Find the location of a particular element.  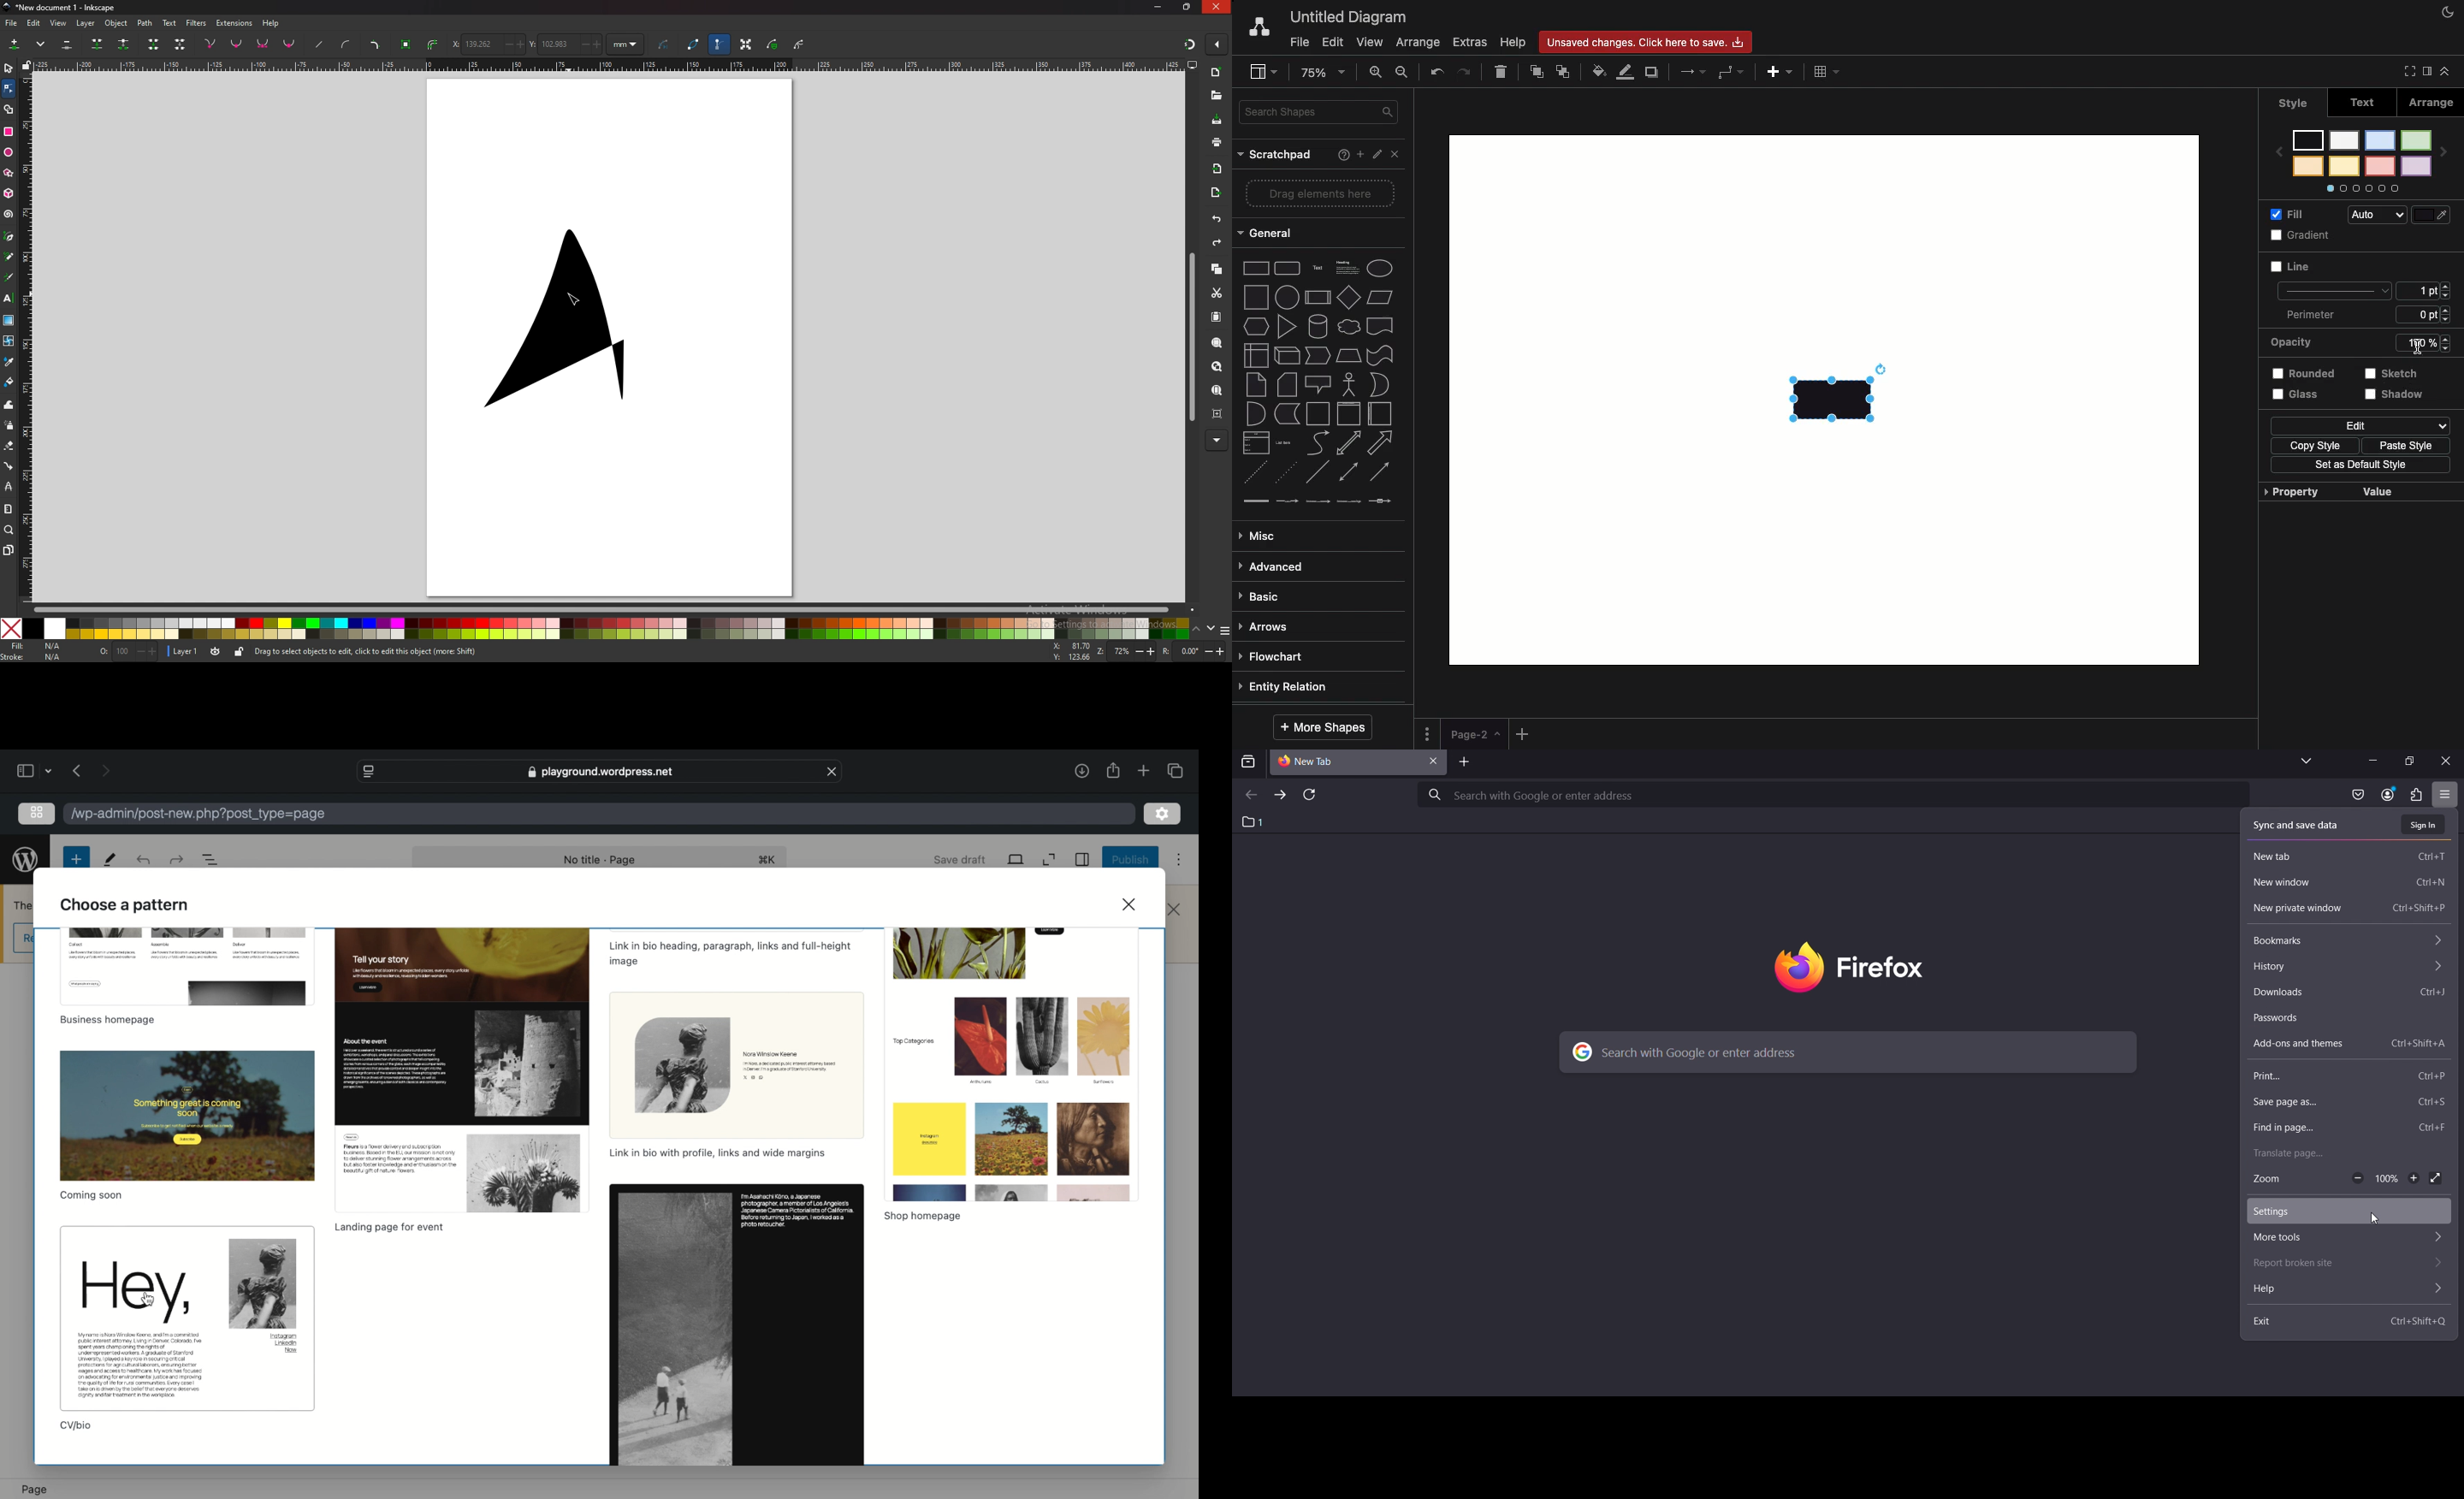

View is located at coordinates (1371, 42).